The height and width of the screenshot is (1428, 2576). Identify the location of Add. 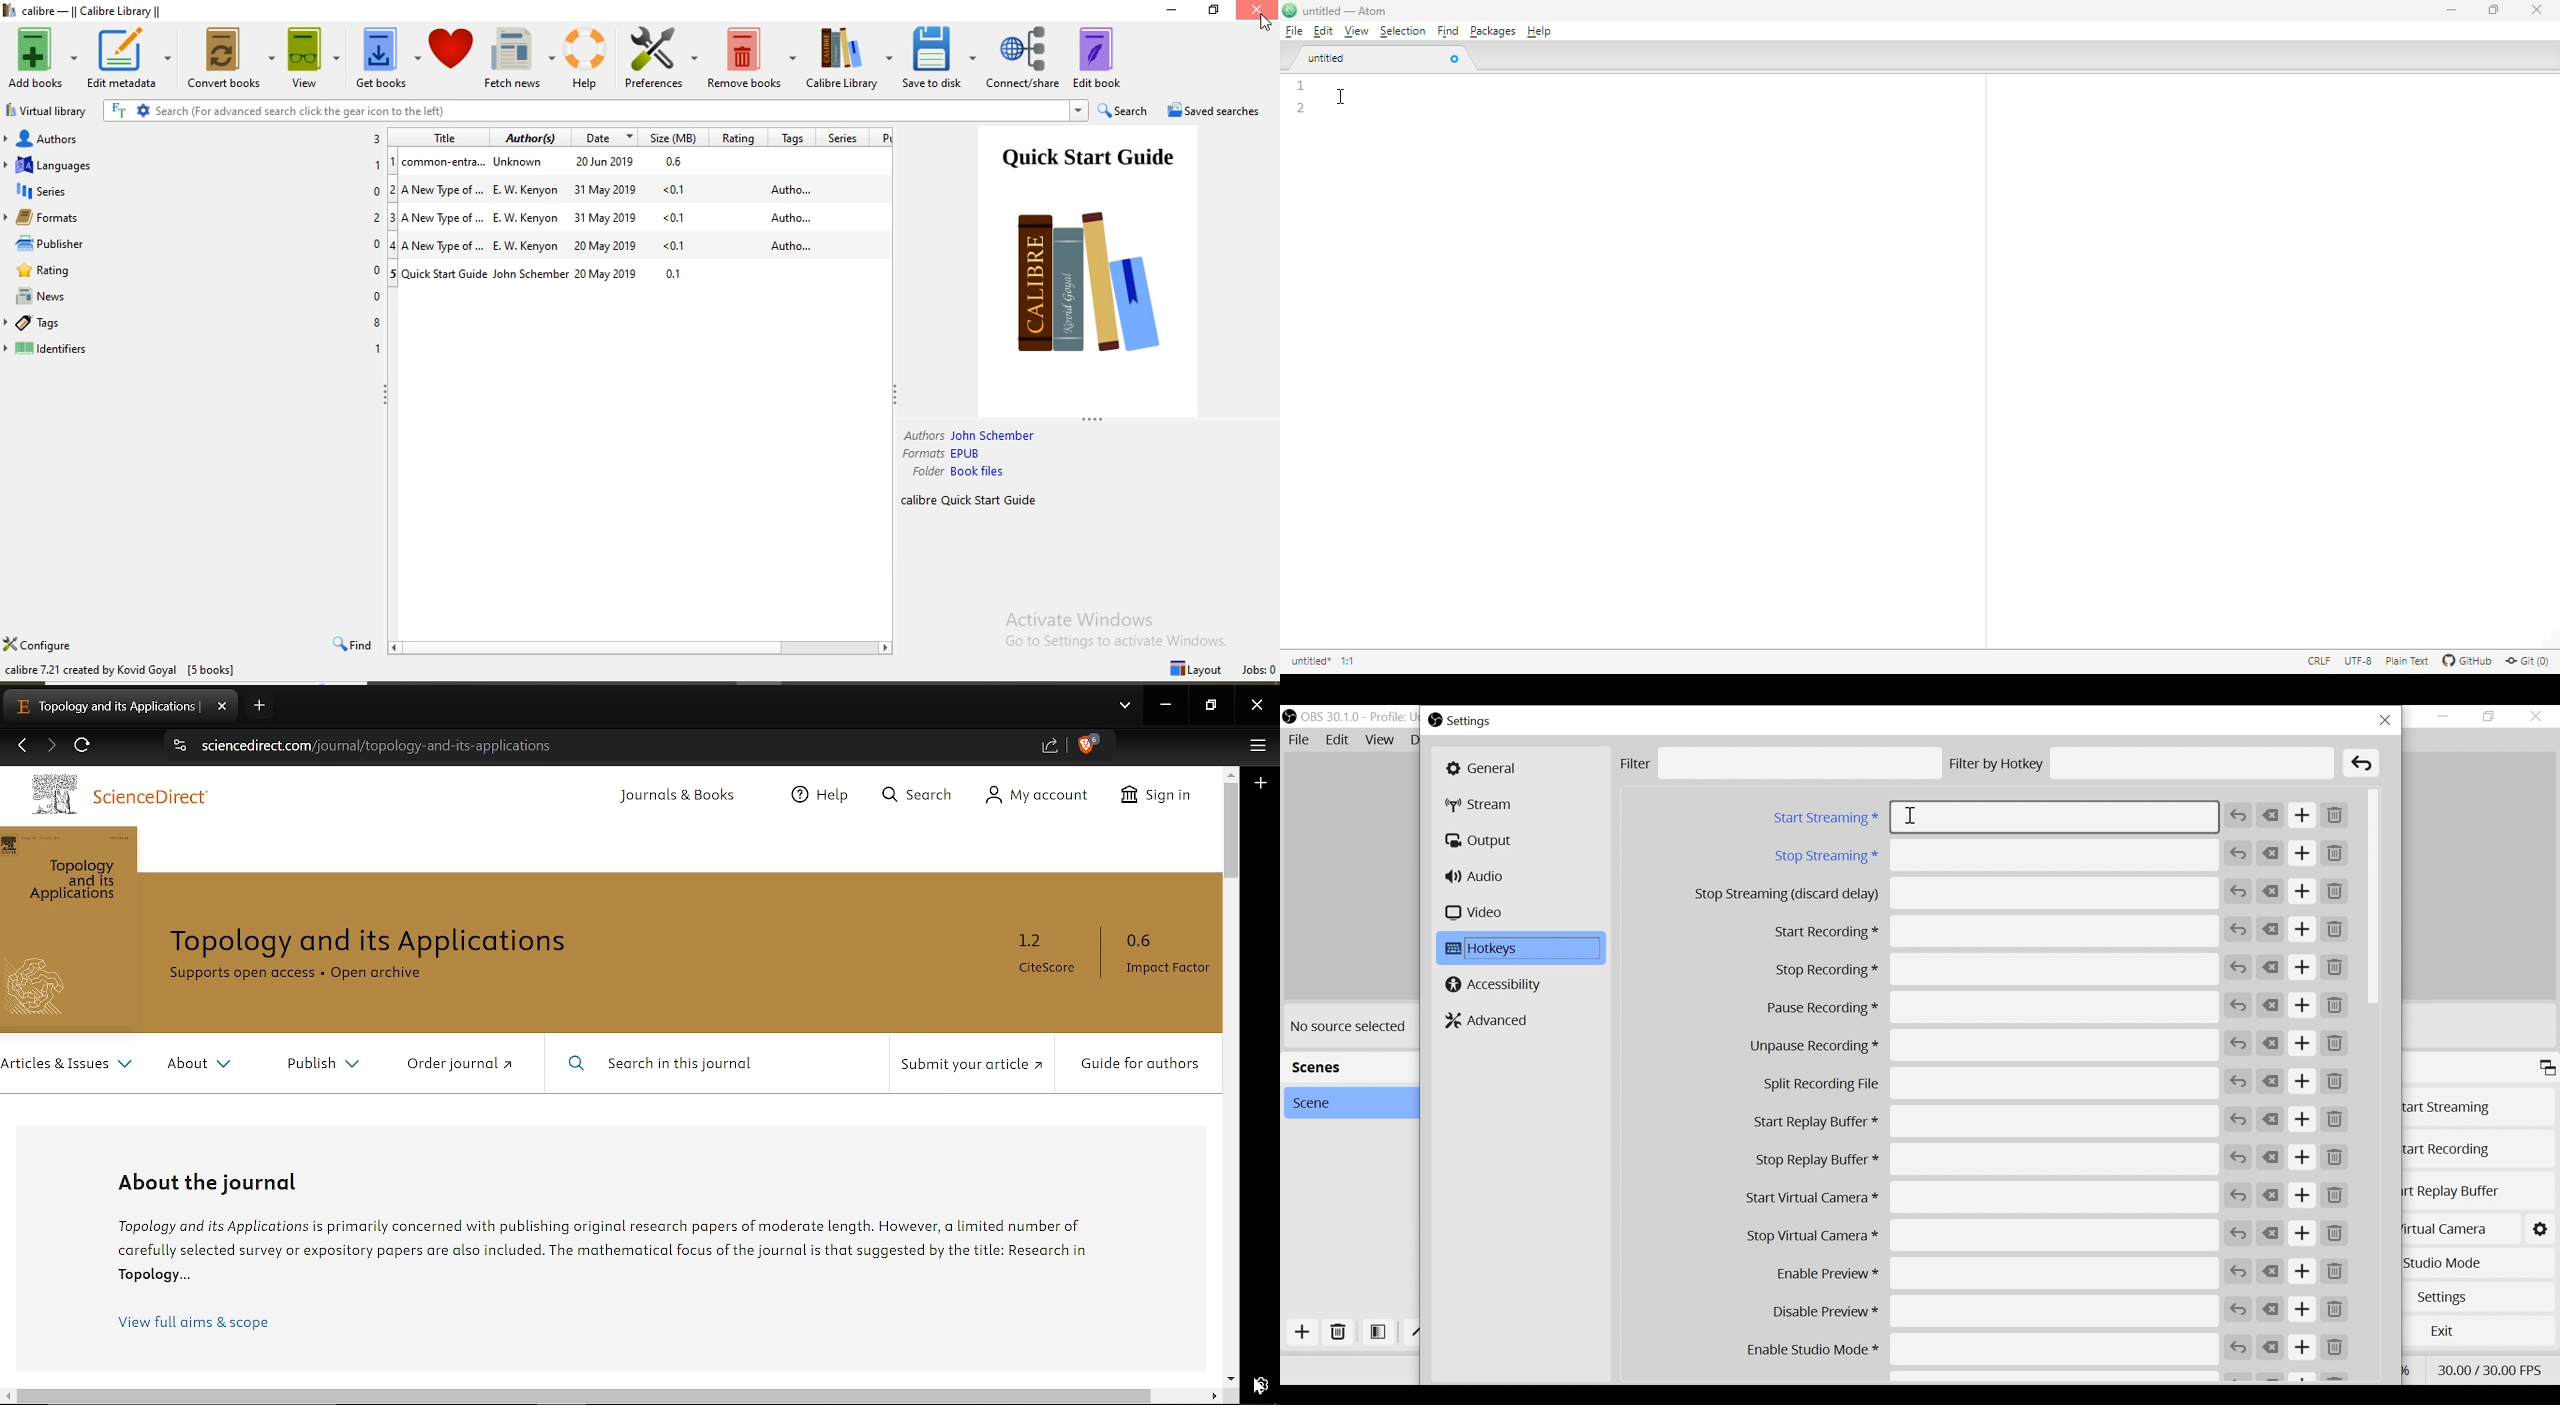
(2303, 1196).